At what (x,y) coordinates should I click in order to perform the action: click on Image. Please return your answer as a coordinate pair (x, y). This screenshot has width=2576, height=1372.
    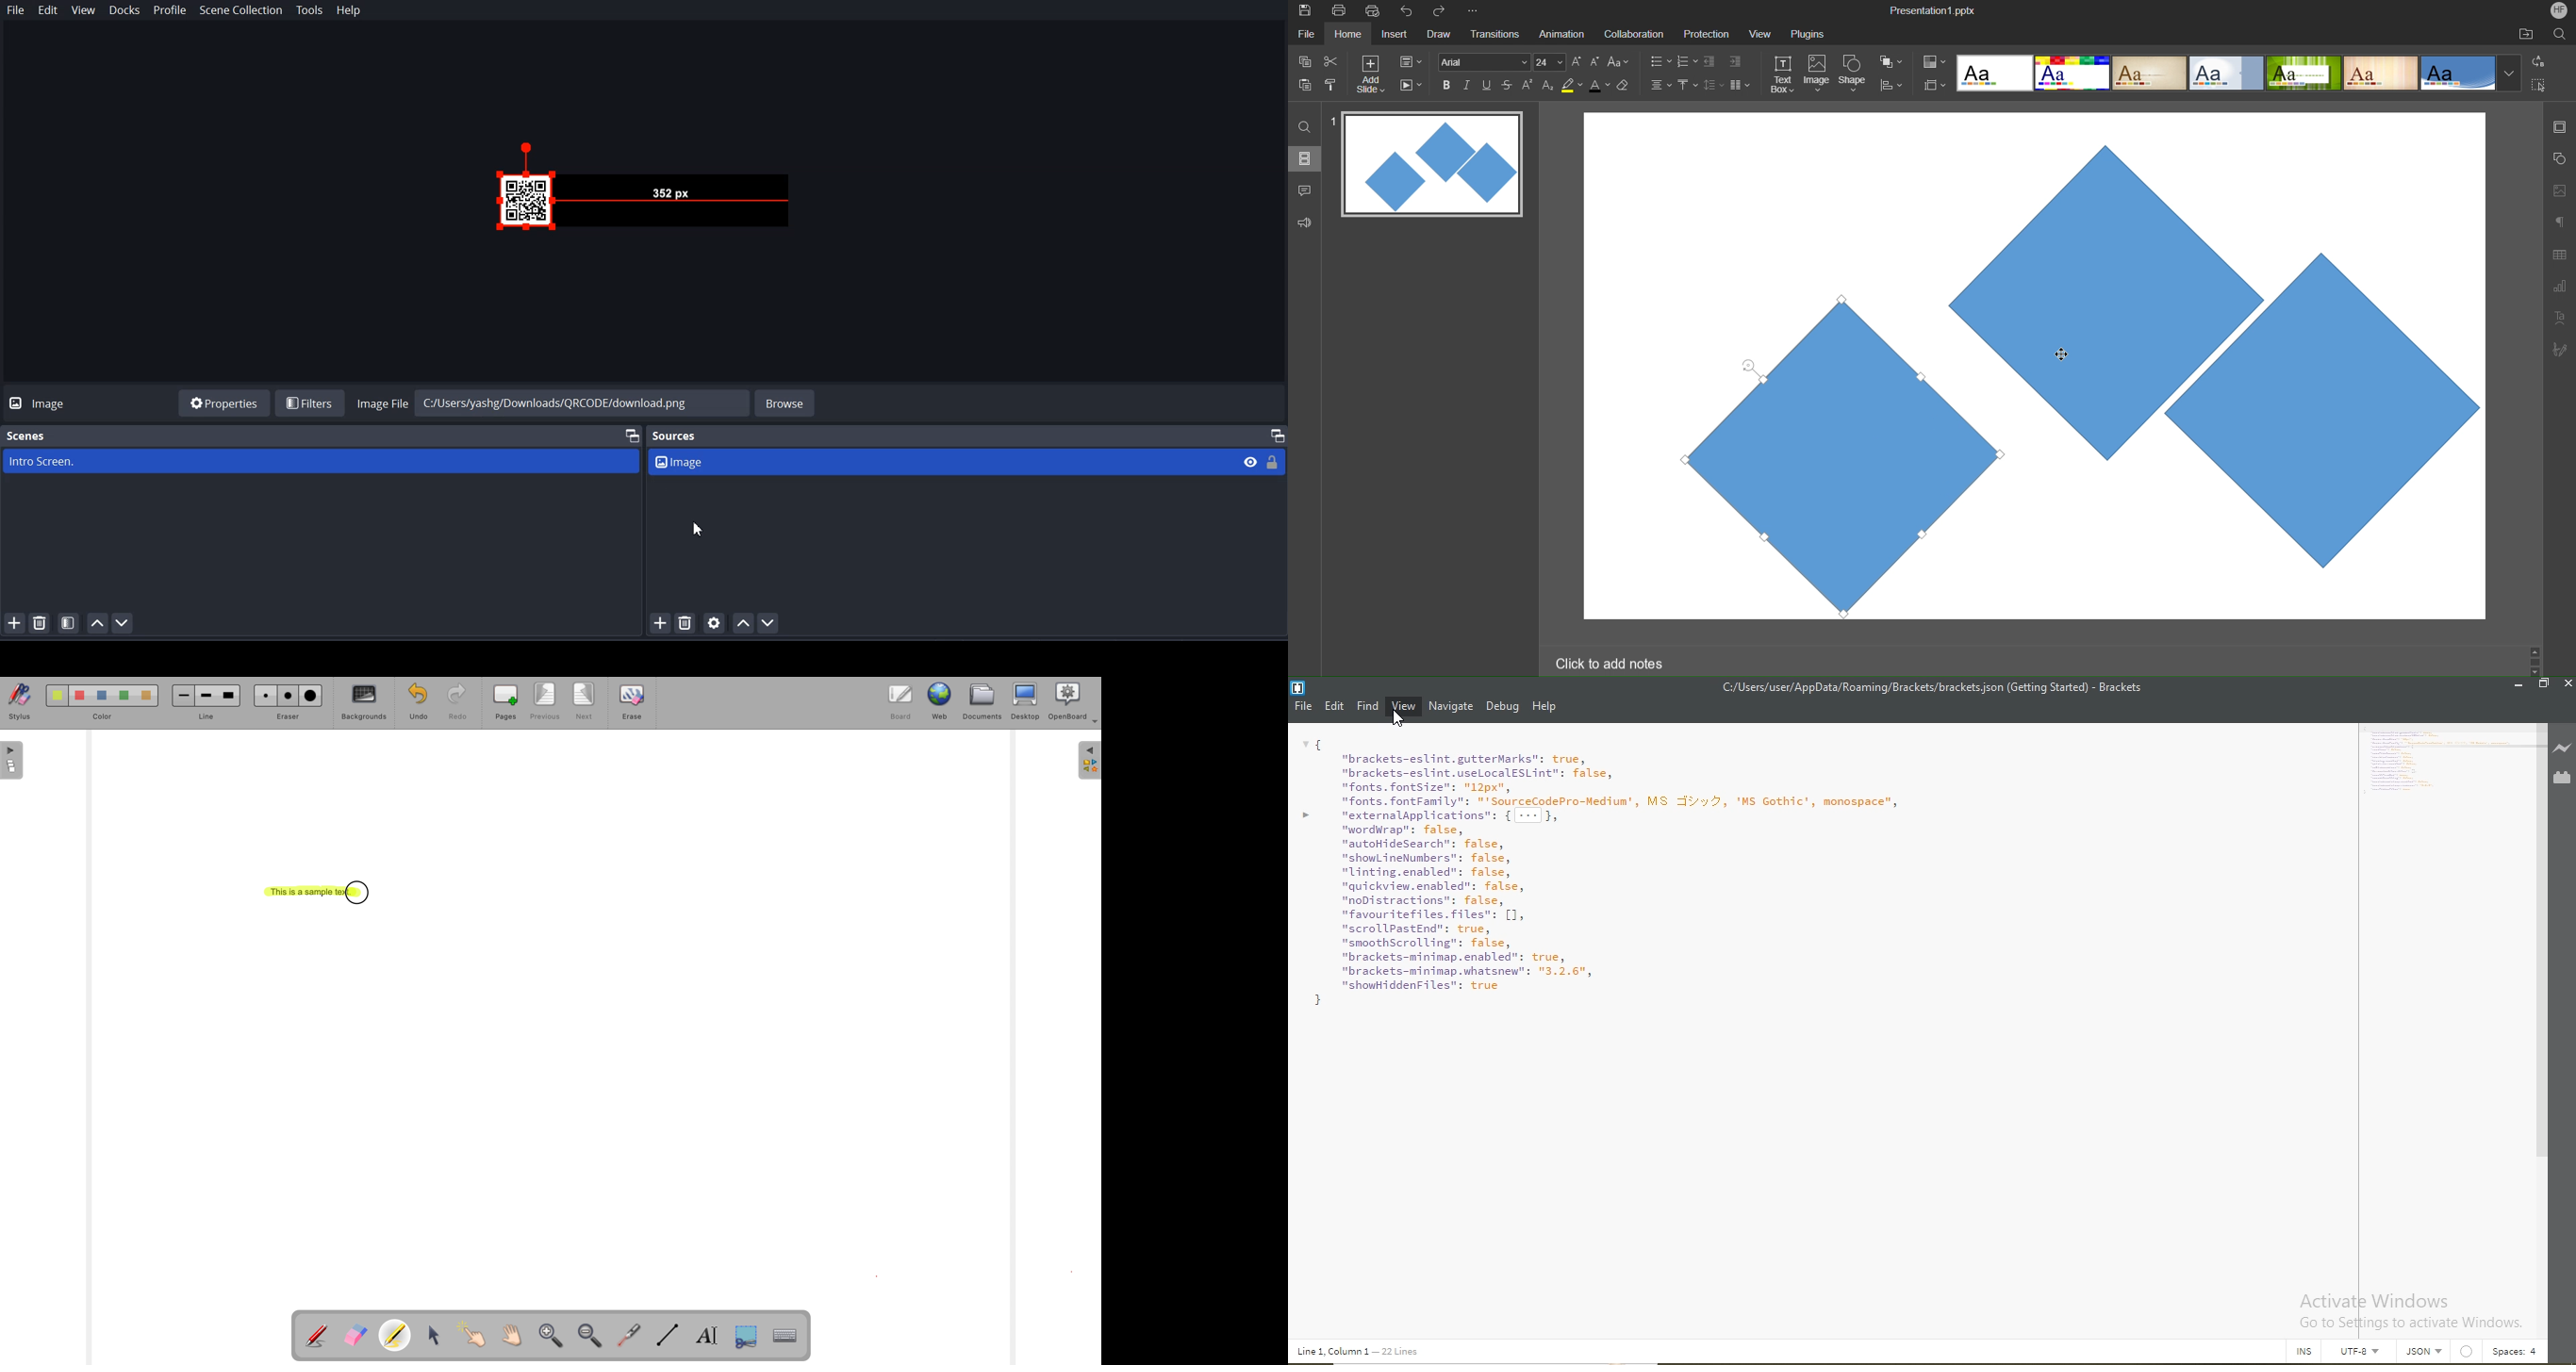
    Looking at the image, I should click on (942, 461).